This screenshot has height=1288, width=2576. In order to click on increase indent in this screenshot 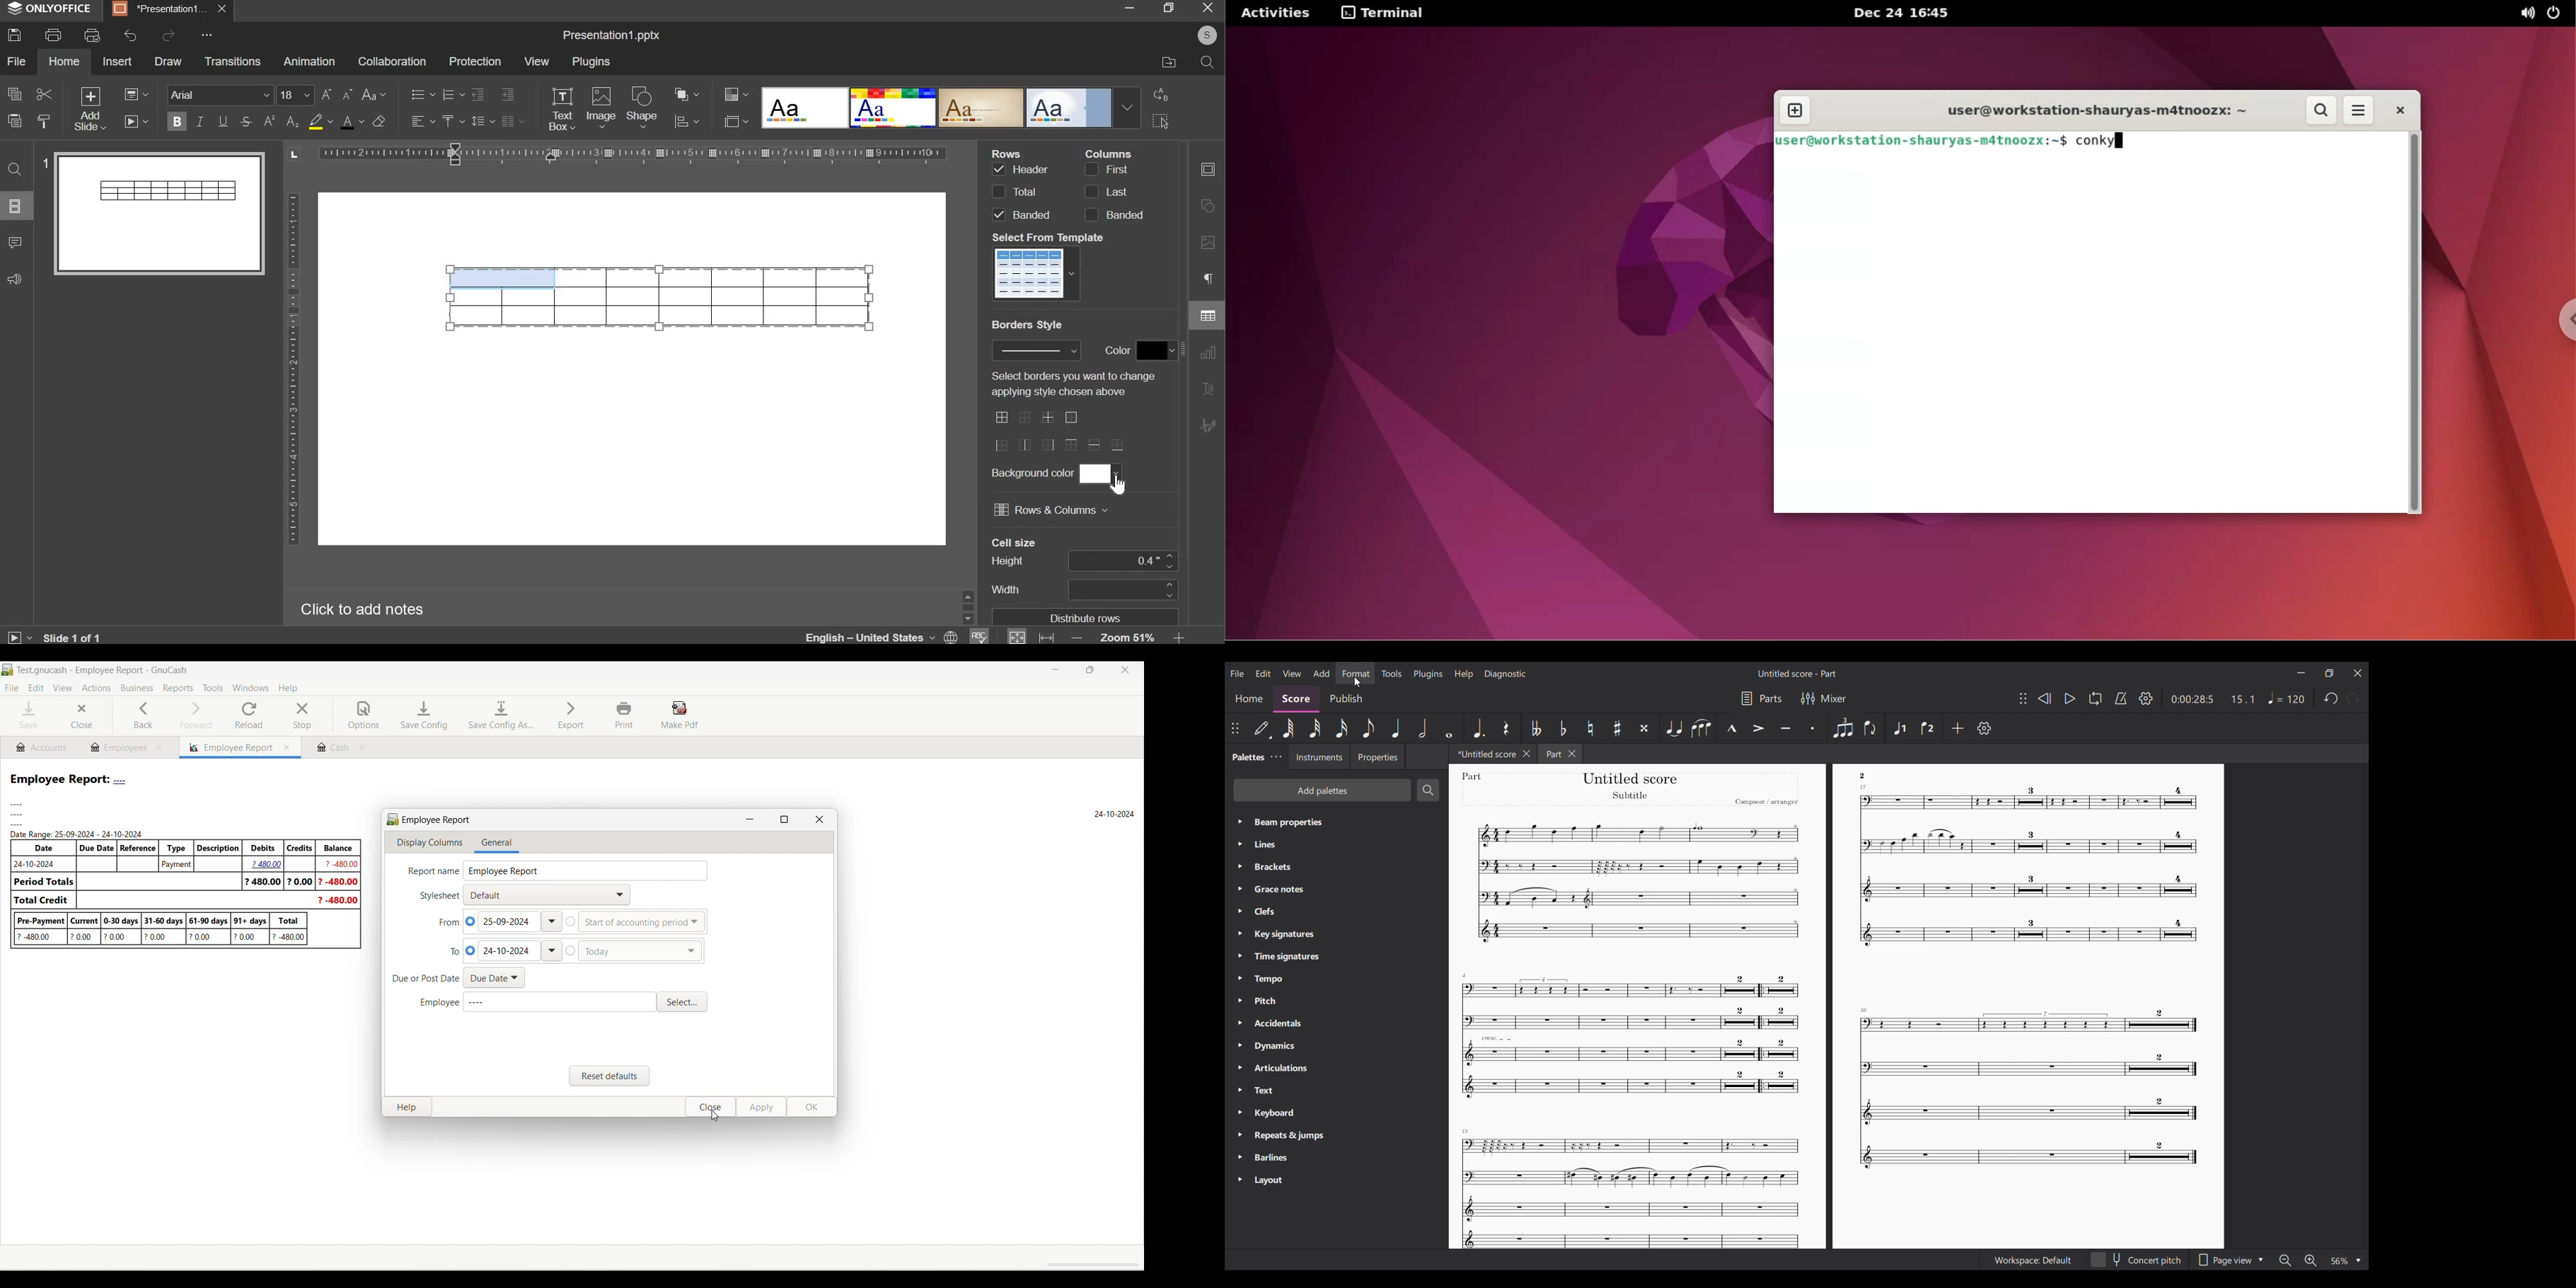, I will do `click(509, 94)`.